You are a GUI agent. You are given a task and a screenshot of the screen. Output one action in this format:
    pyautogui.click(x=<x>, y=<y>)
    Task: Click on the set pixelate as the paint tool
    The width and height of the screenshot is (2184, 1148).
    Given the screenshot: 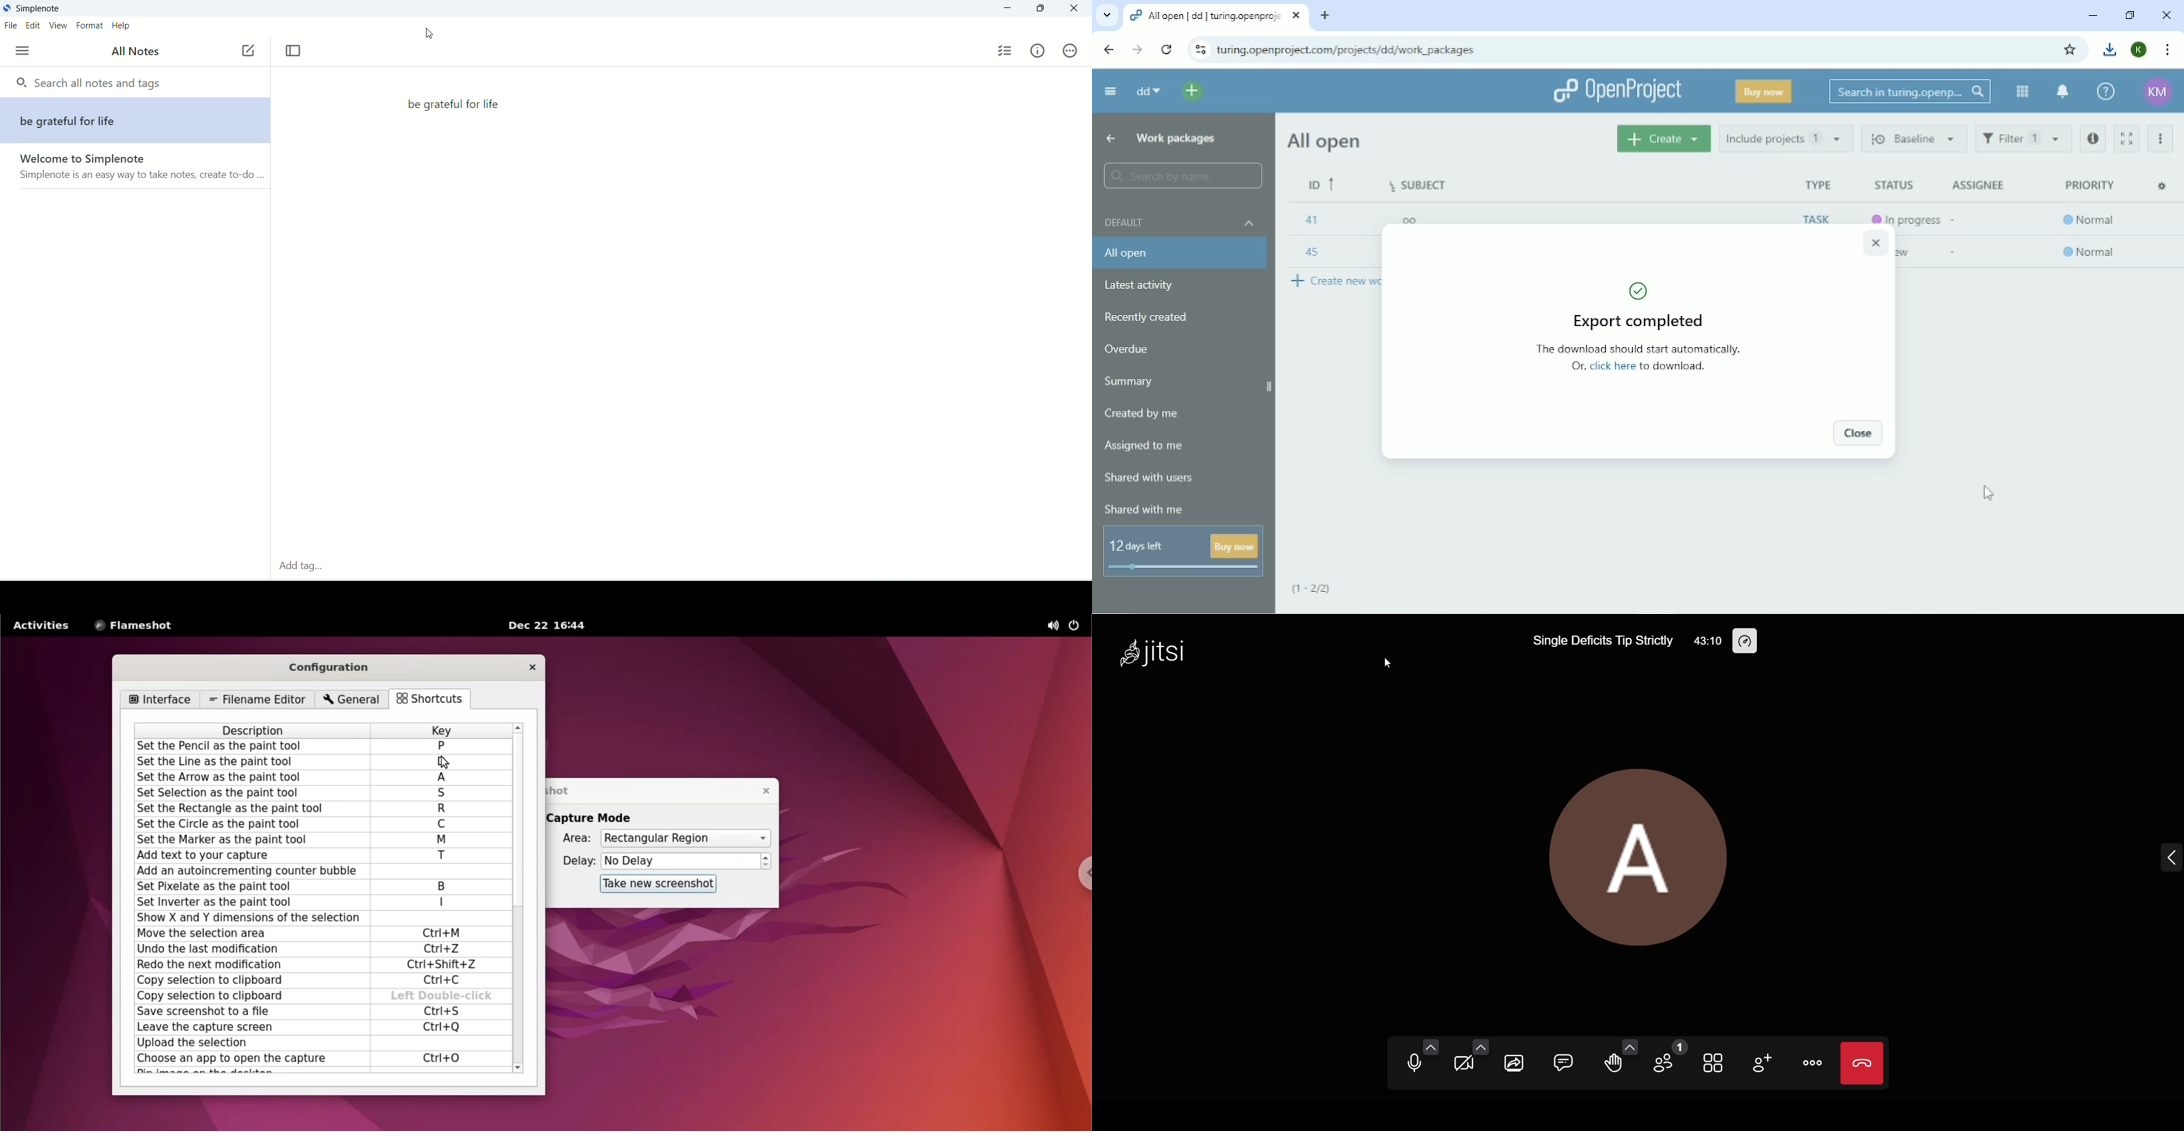 What is the action you would take?
    pyautogui.click(x=245, y=887)
    